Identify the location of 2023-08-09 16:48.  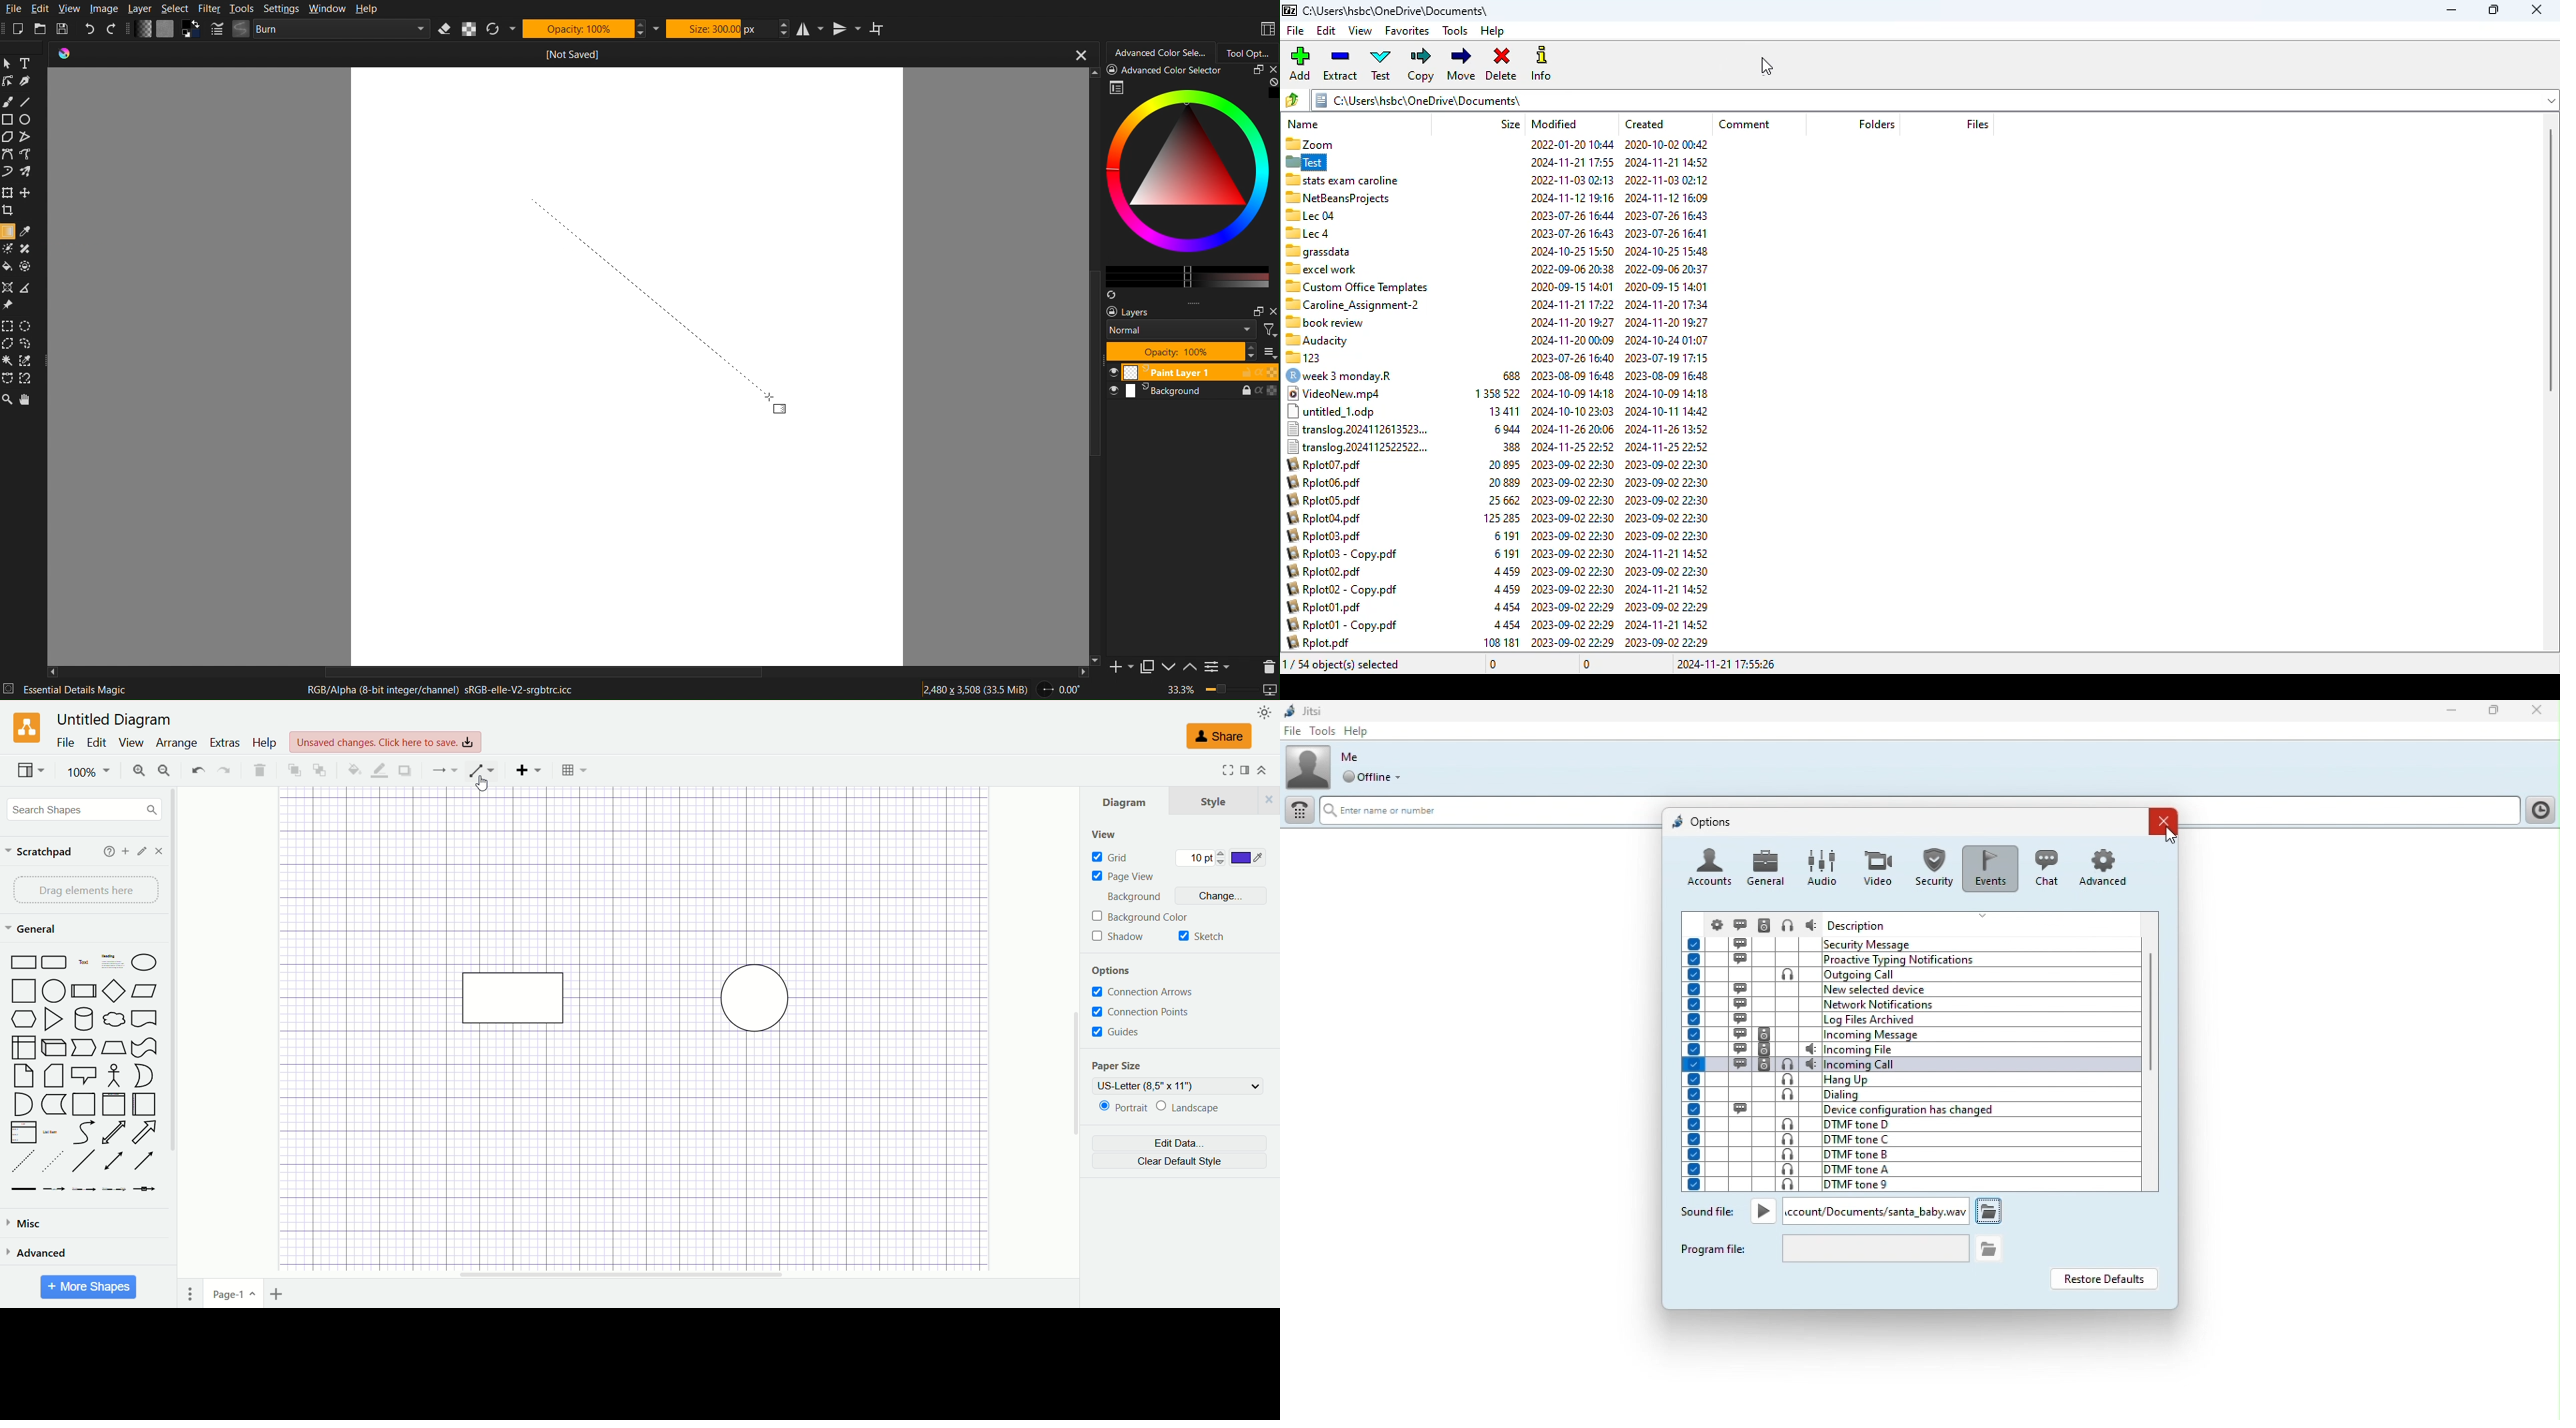
(1670, 376).